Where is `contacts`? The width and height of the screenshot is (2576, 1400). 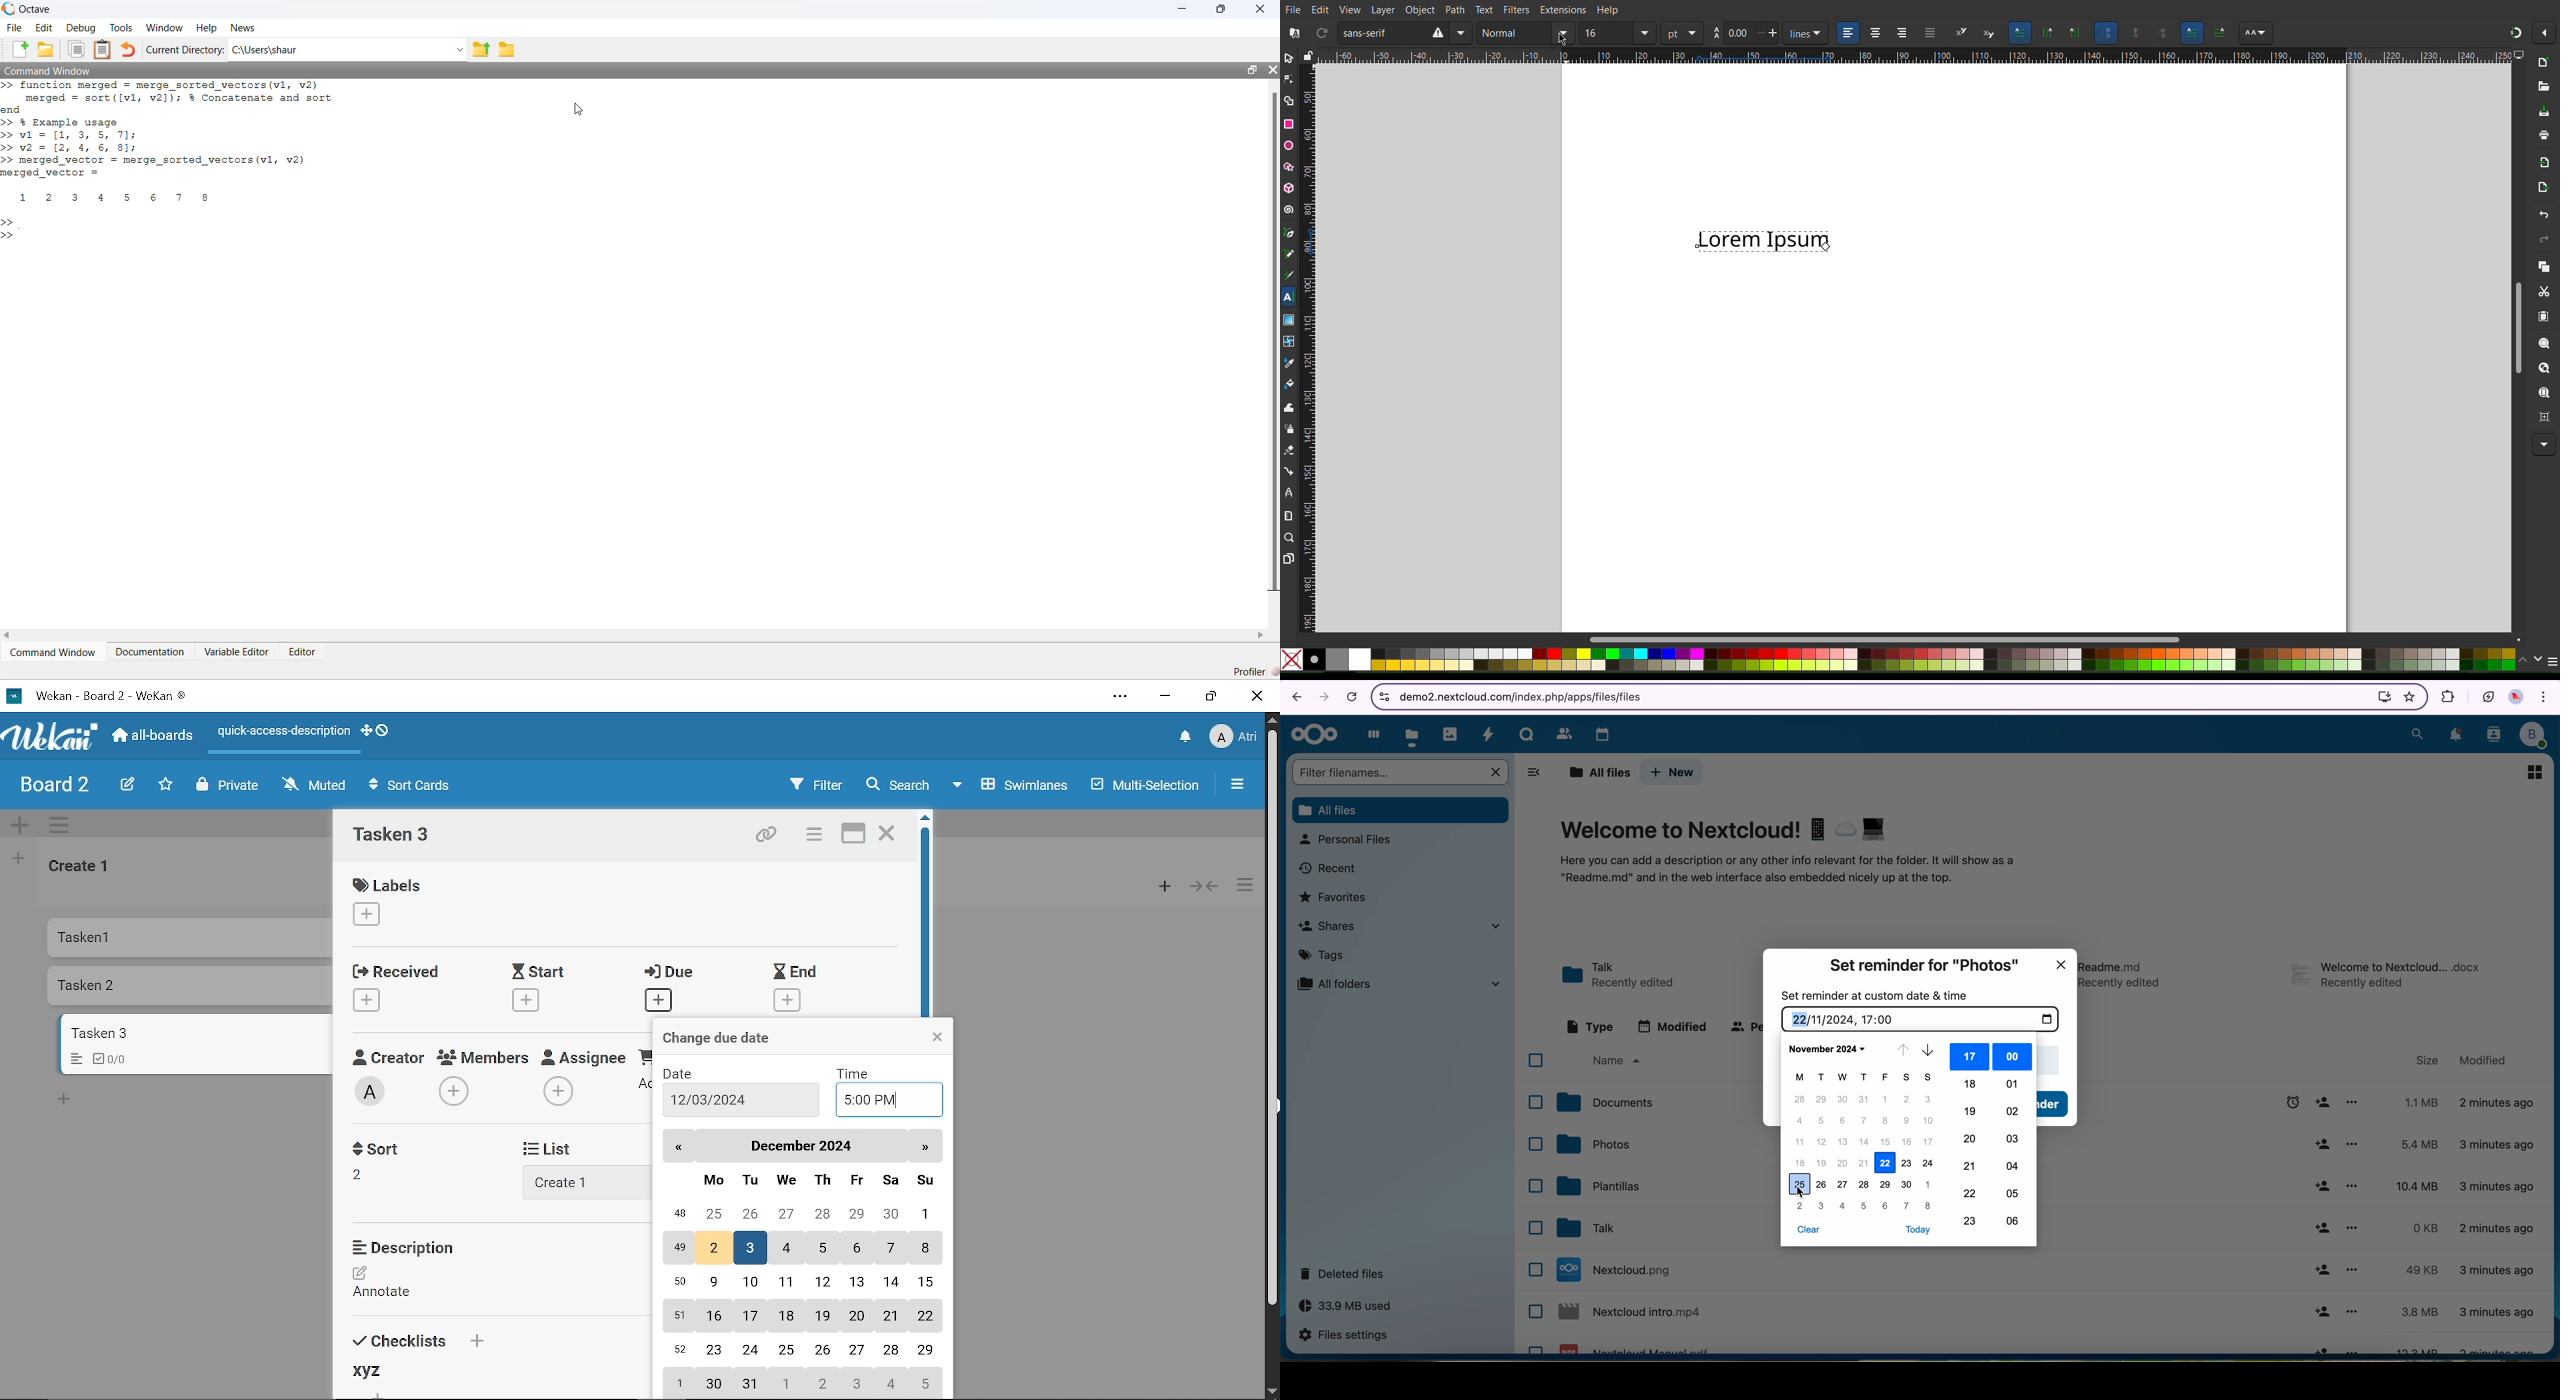 contacts is located at coordinates (2492, 736).